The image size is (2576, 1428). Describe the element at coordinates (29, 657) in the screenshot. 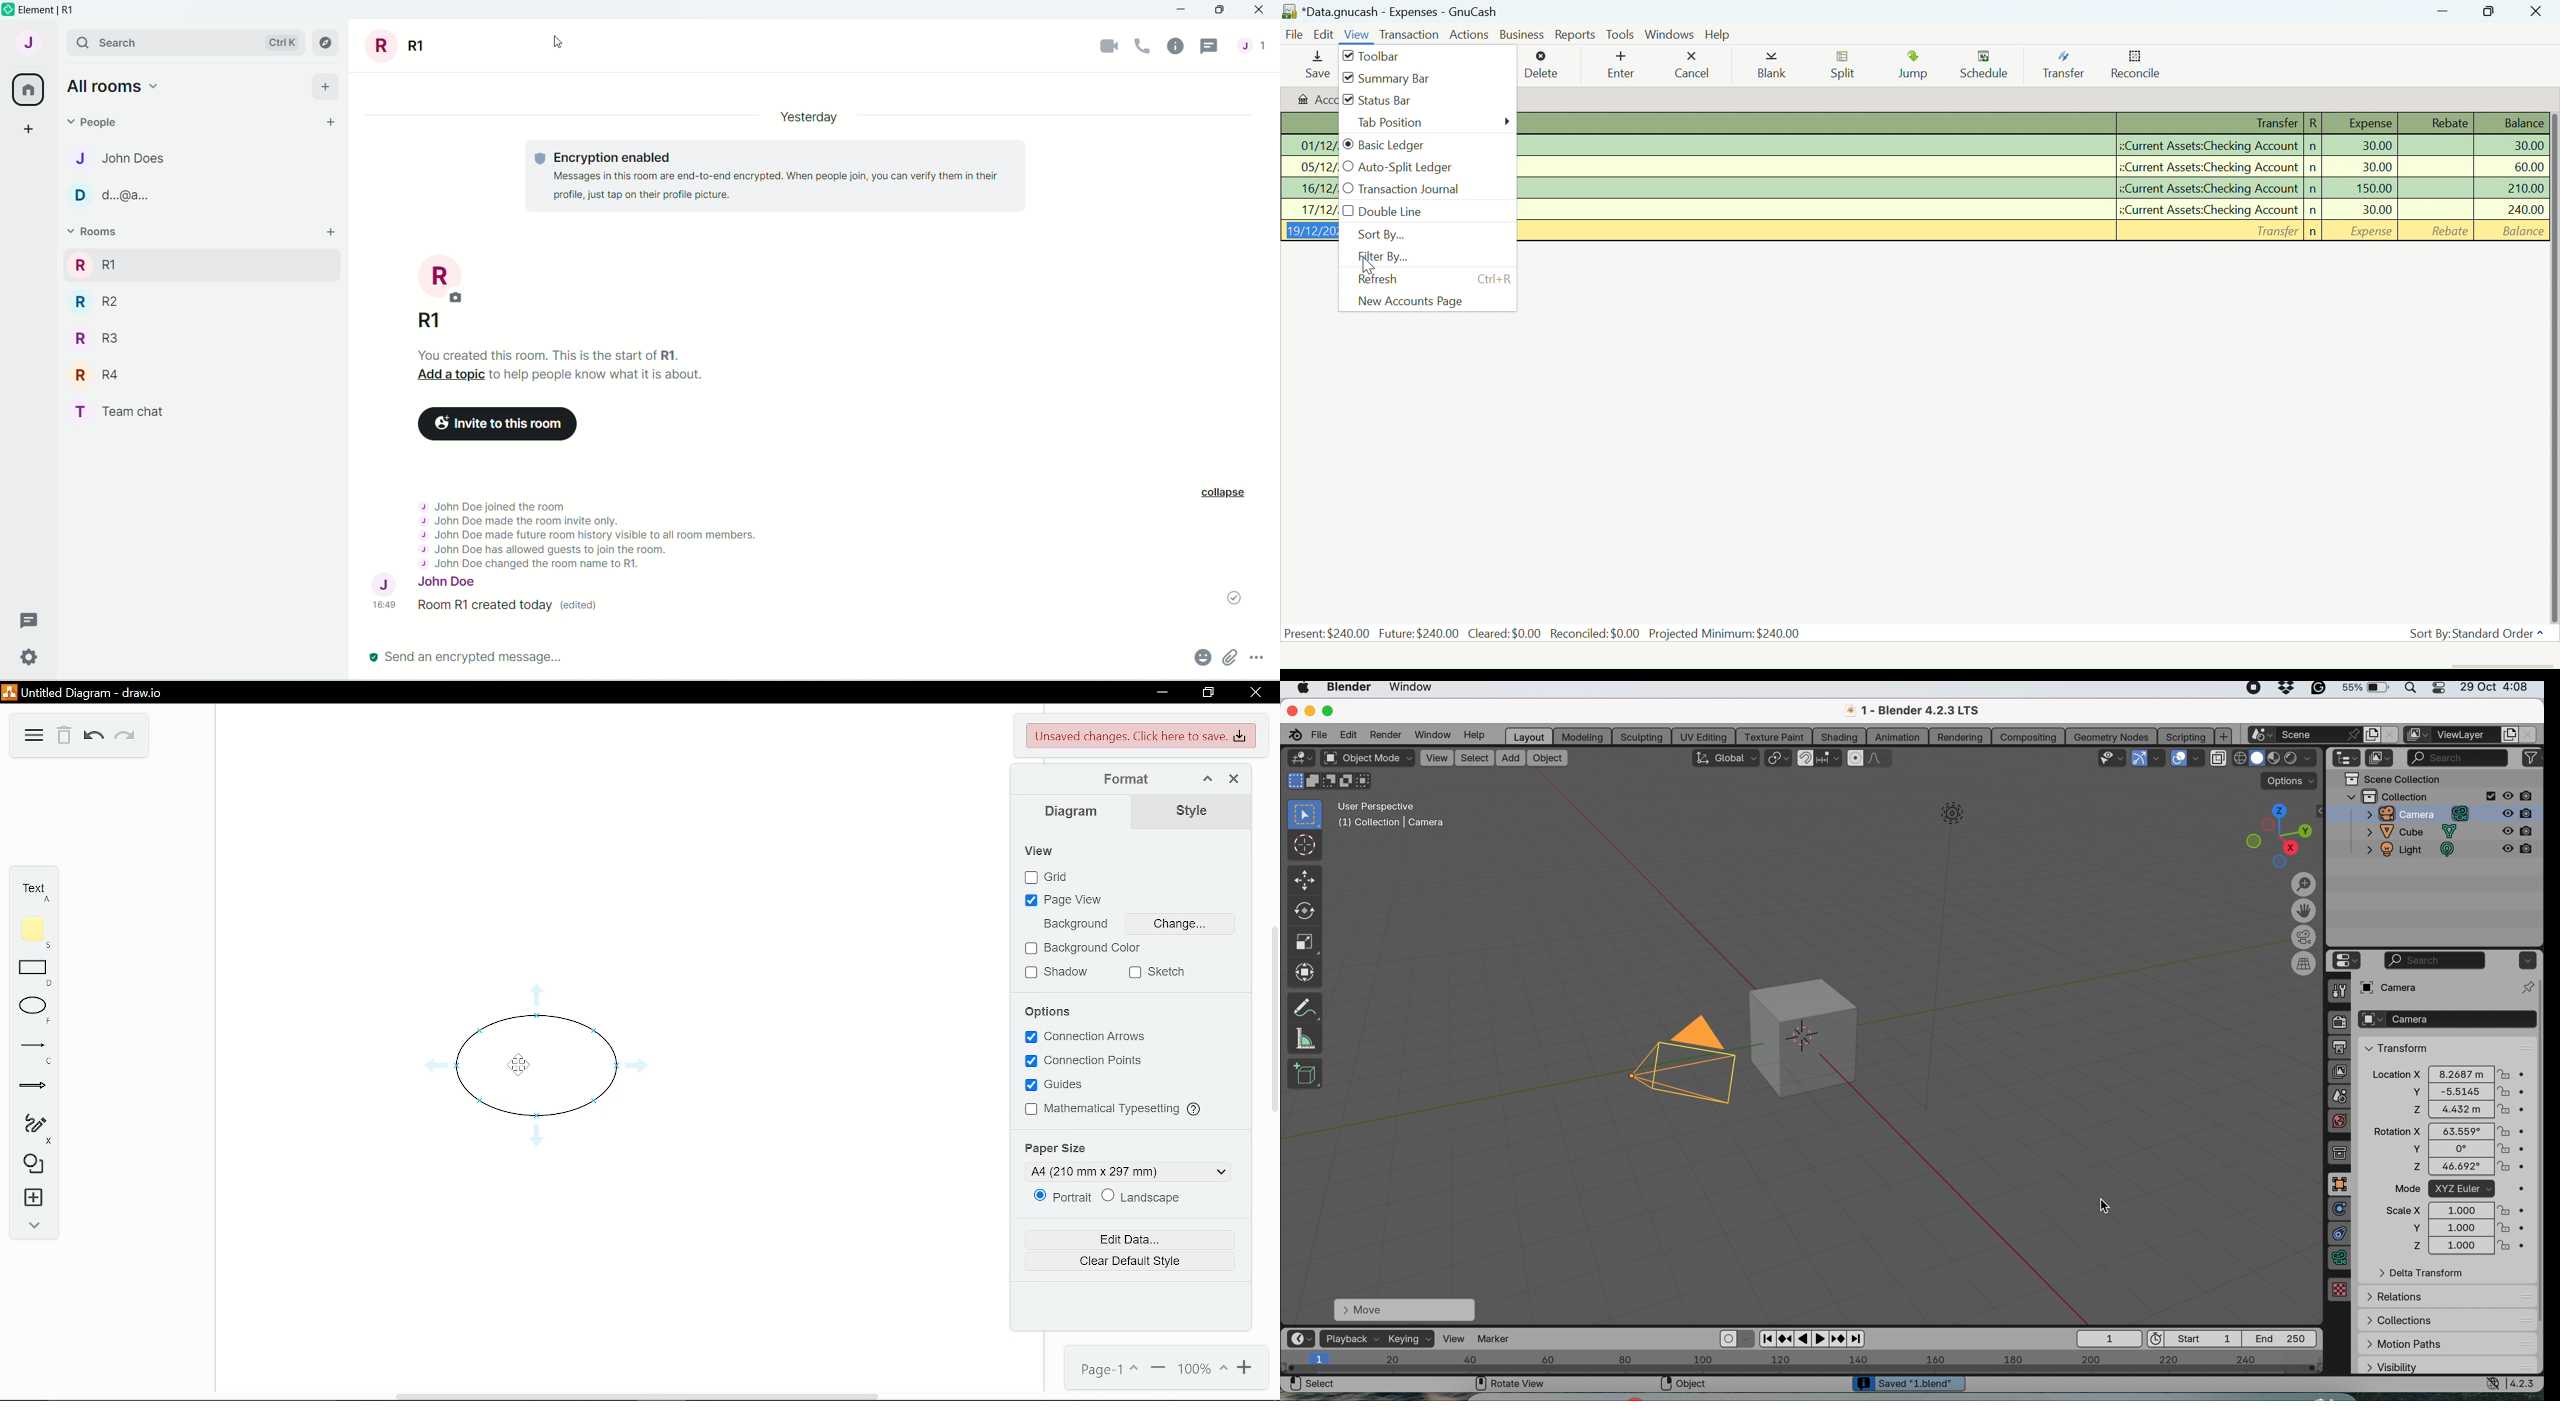

I see `settings` at that location.